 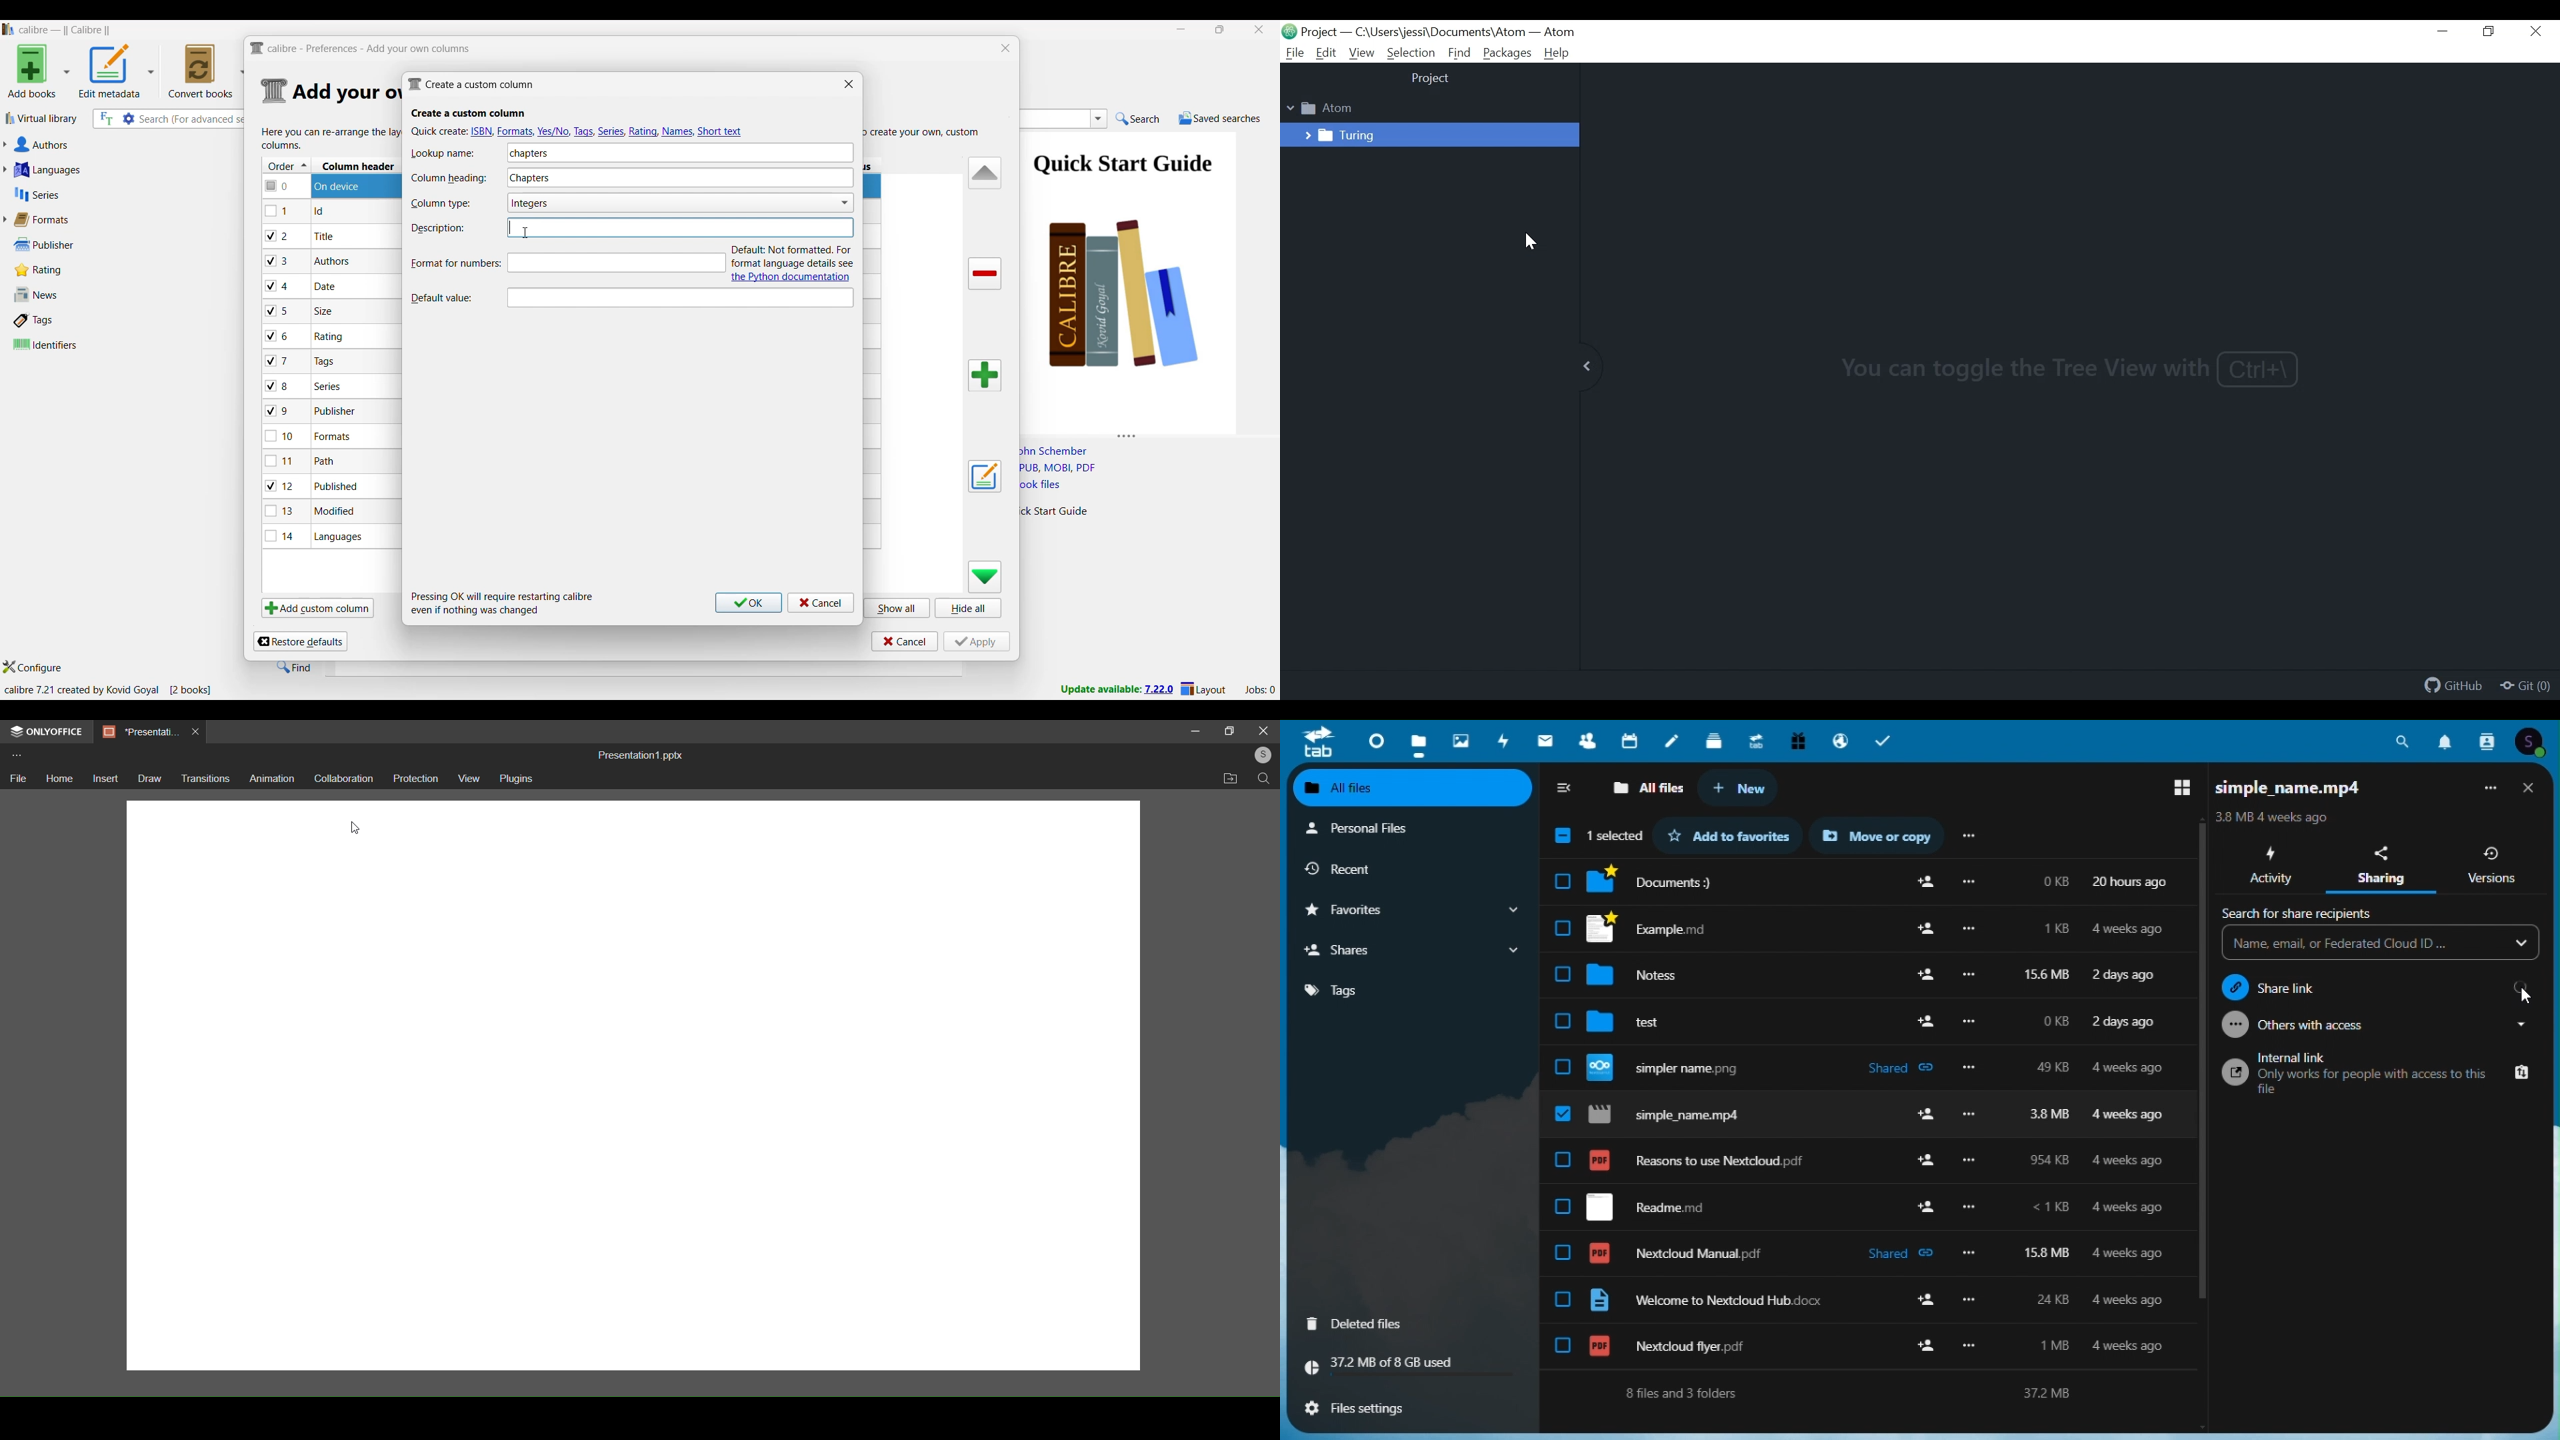 What do you see at coordinates (279, 361) in the screenshot?
I see `checkbox - 7` at bounding box center [279, 361].